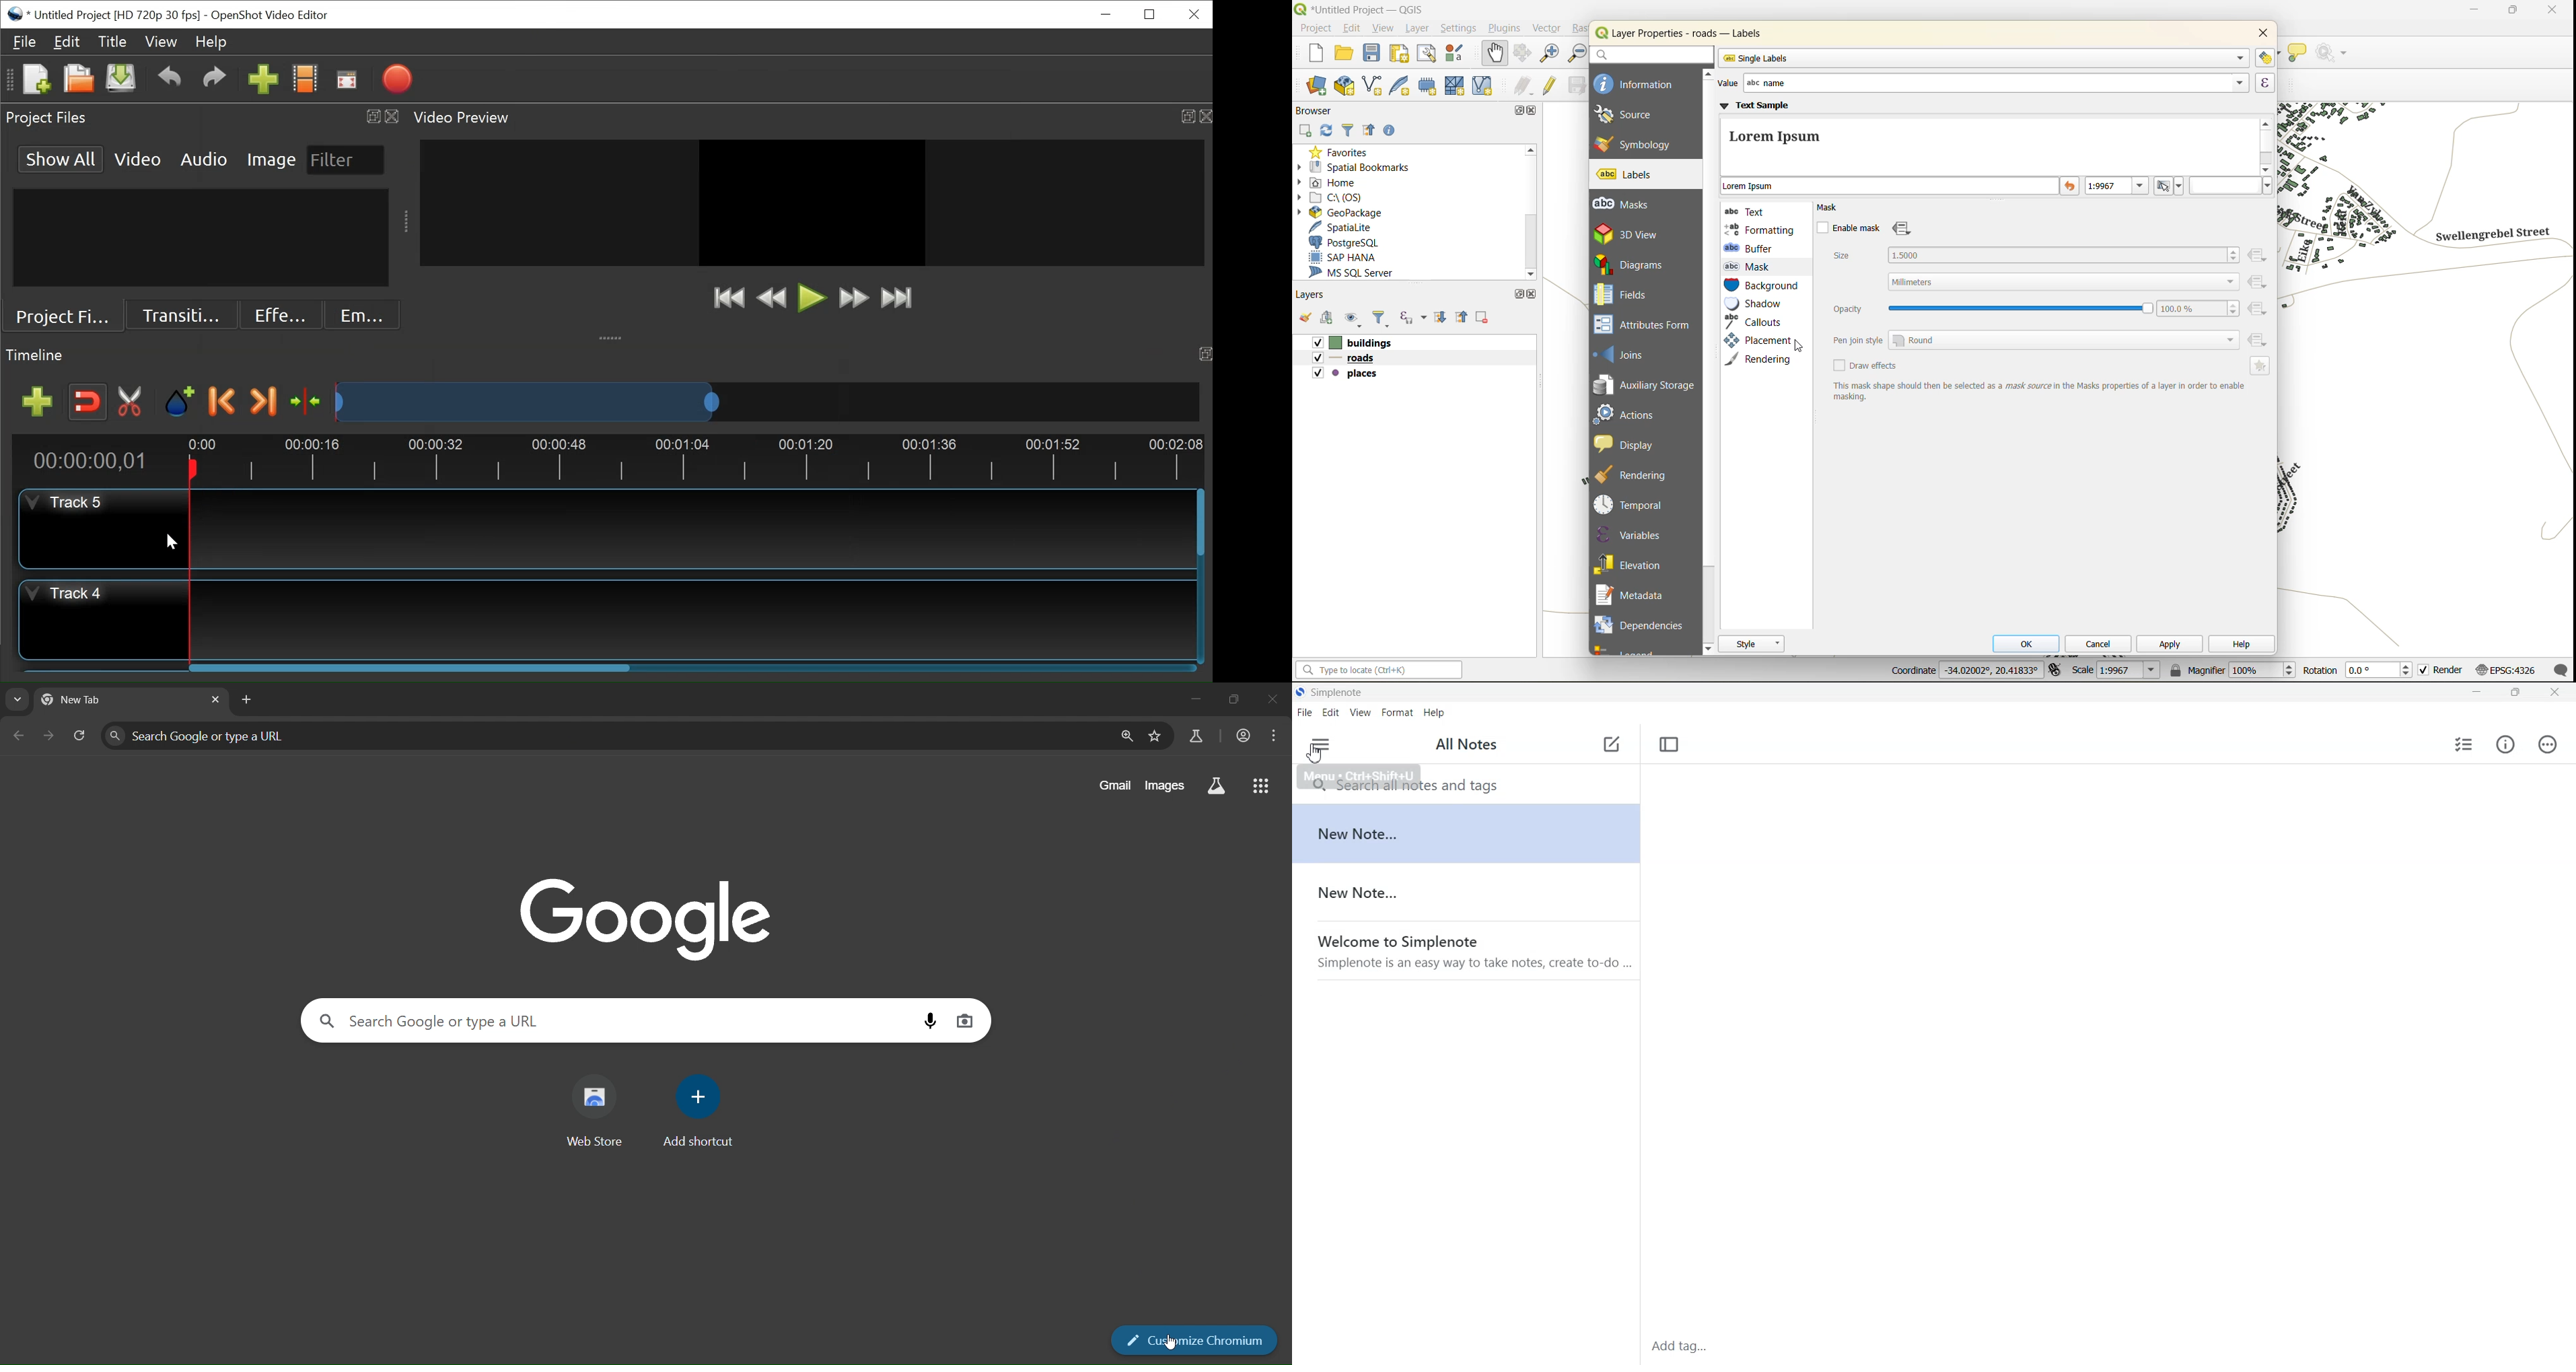 The width and height of the screenshot is (2576, 1372). I want to click on Snap, so click(88, 402).